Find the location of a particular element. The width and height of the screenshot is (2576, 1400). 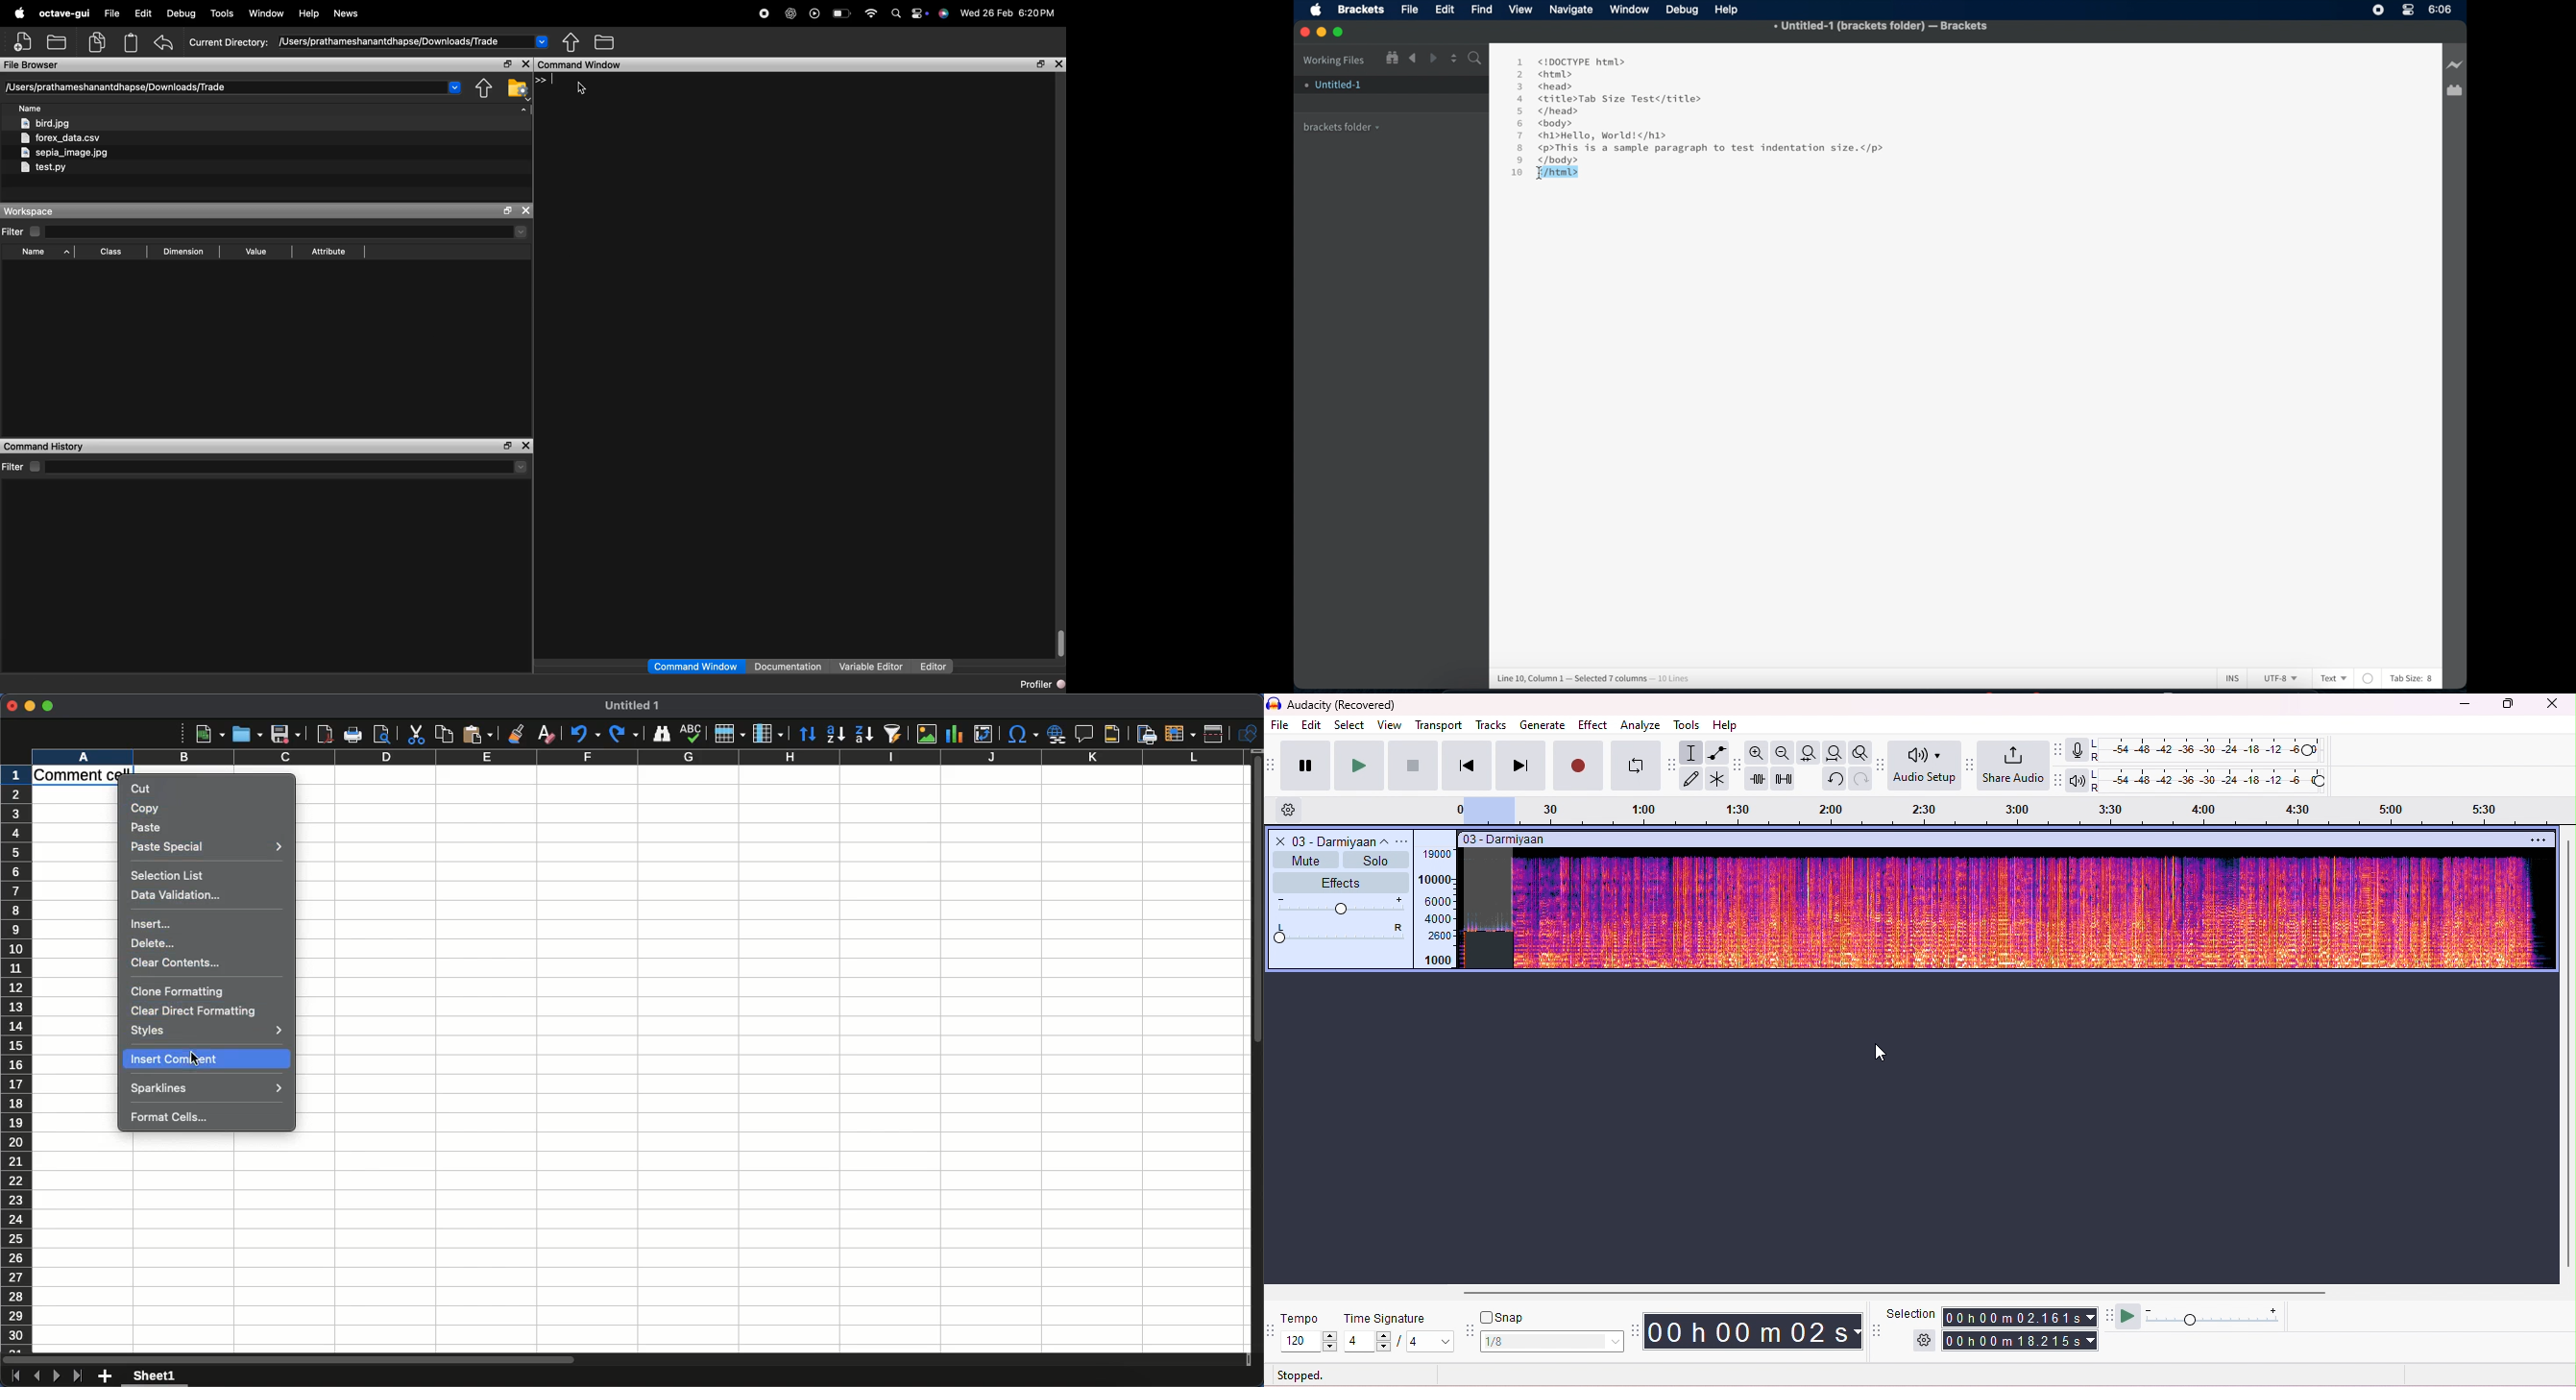

cursor is located at coordinates (1883, 1051).